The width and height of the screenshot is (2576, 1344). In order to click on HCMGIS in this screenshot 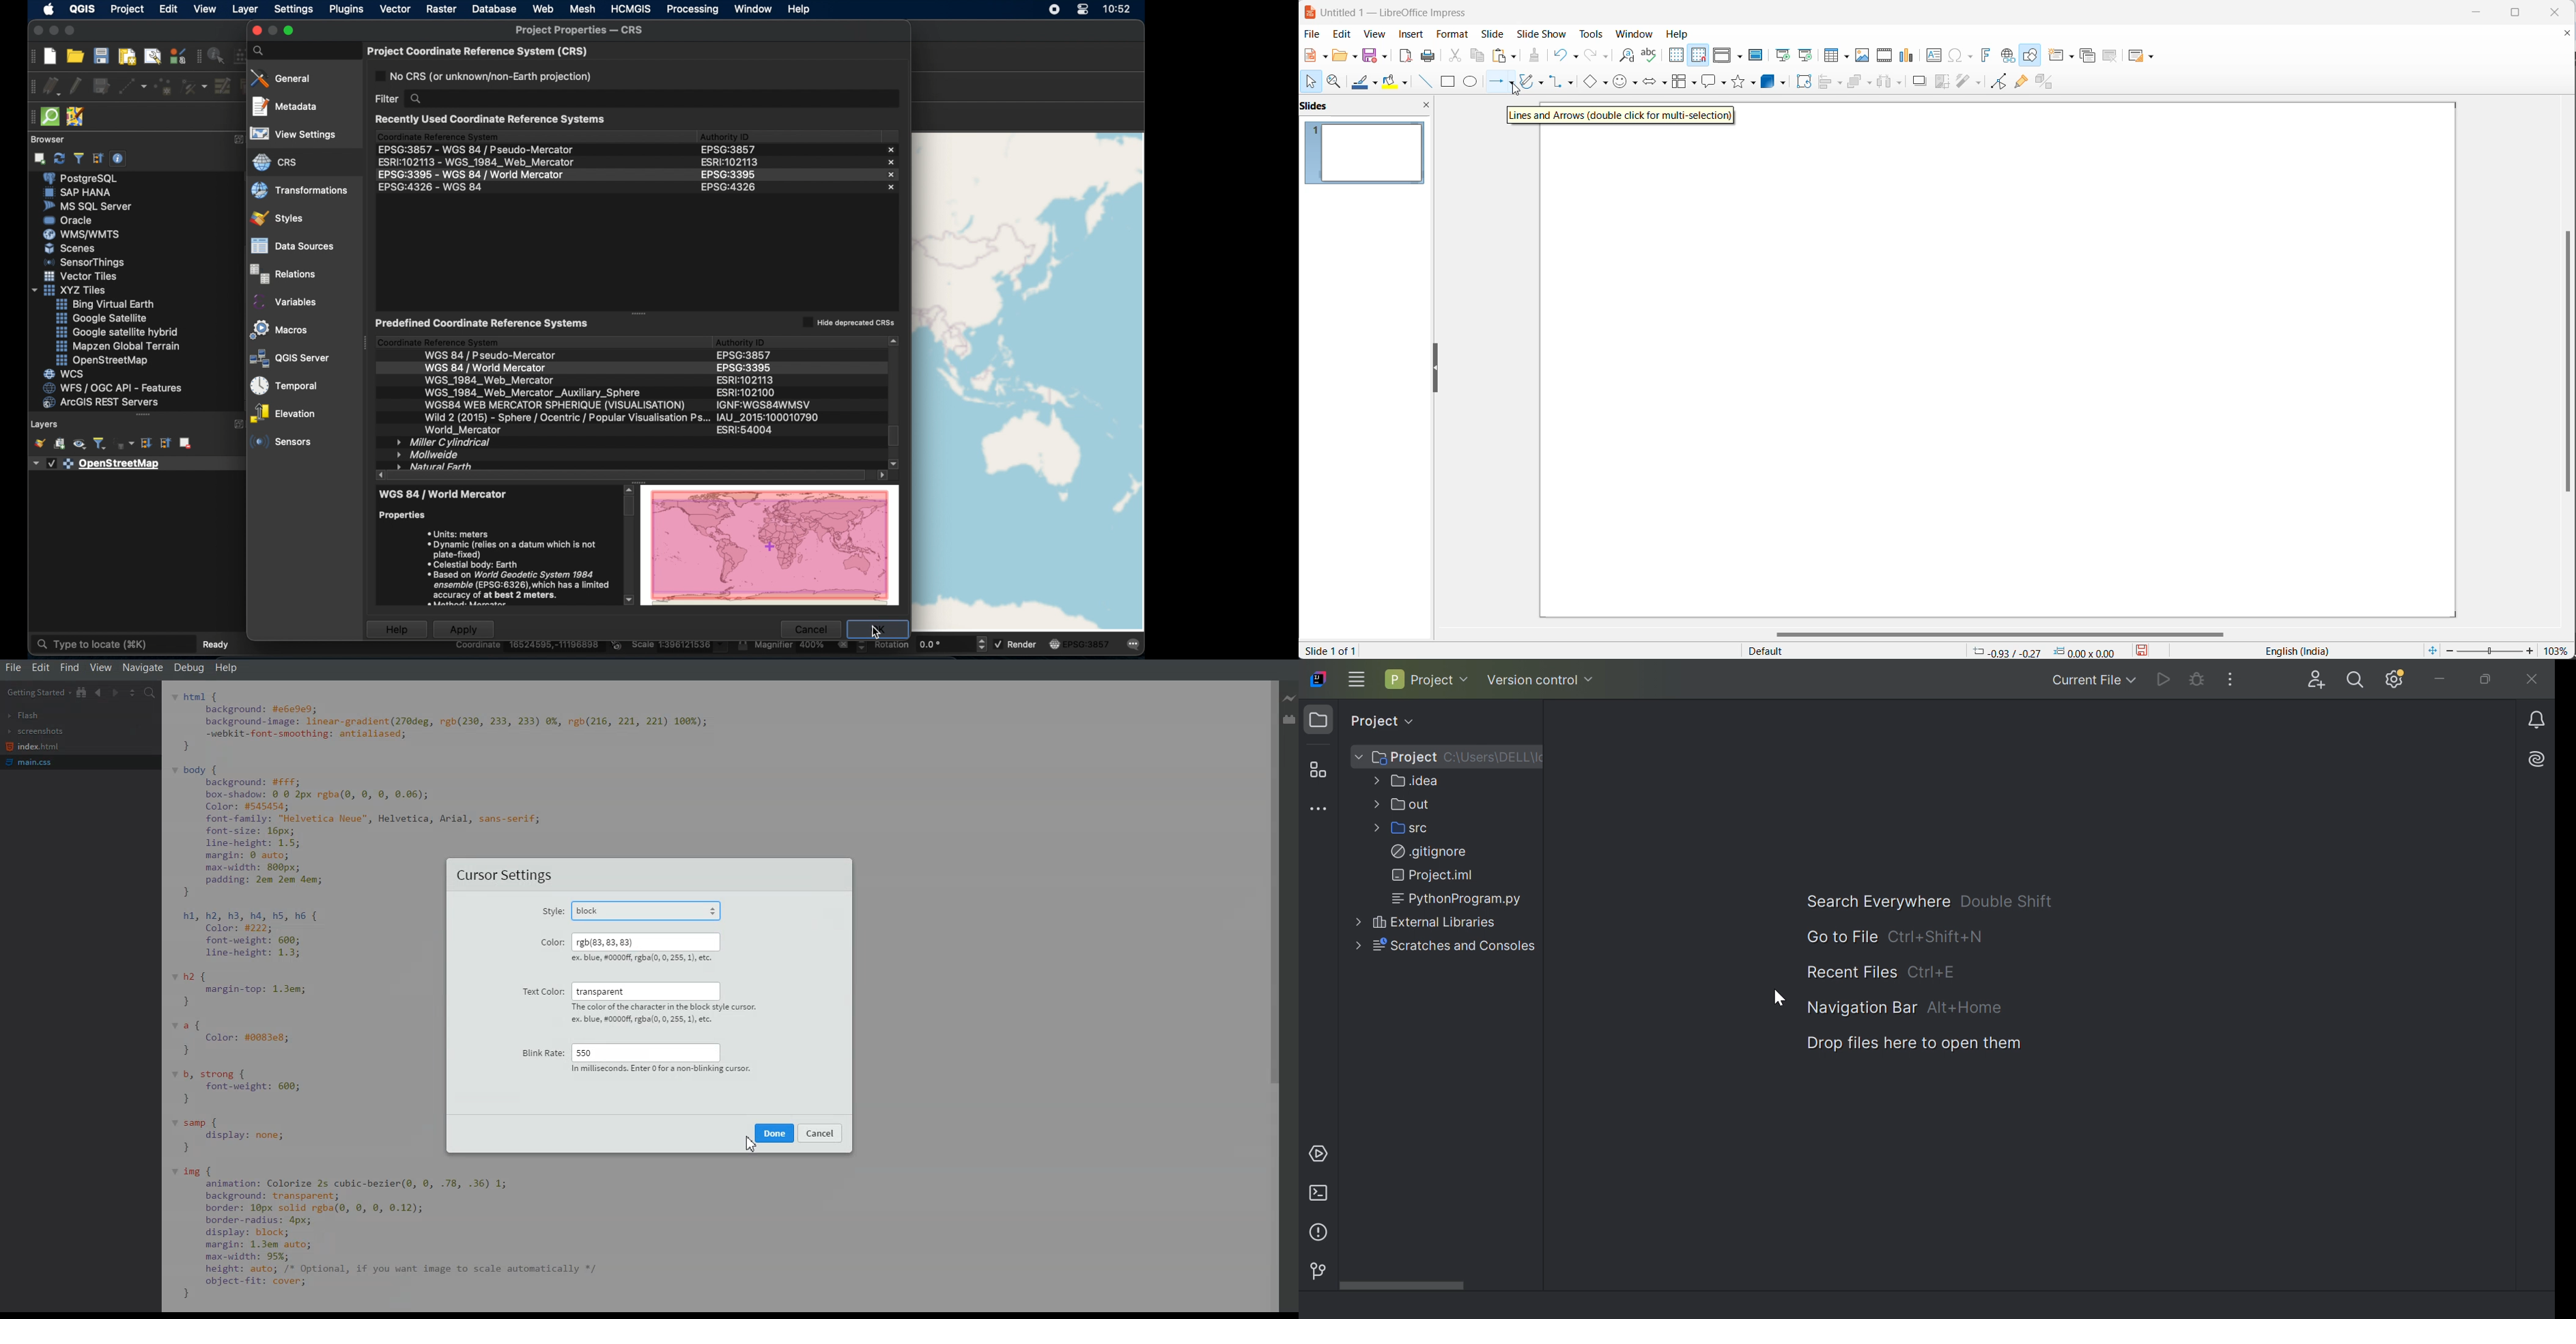, I will do `click(633, 9)`.